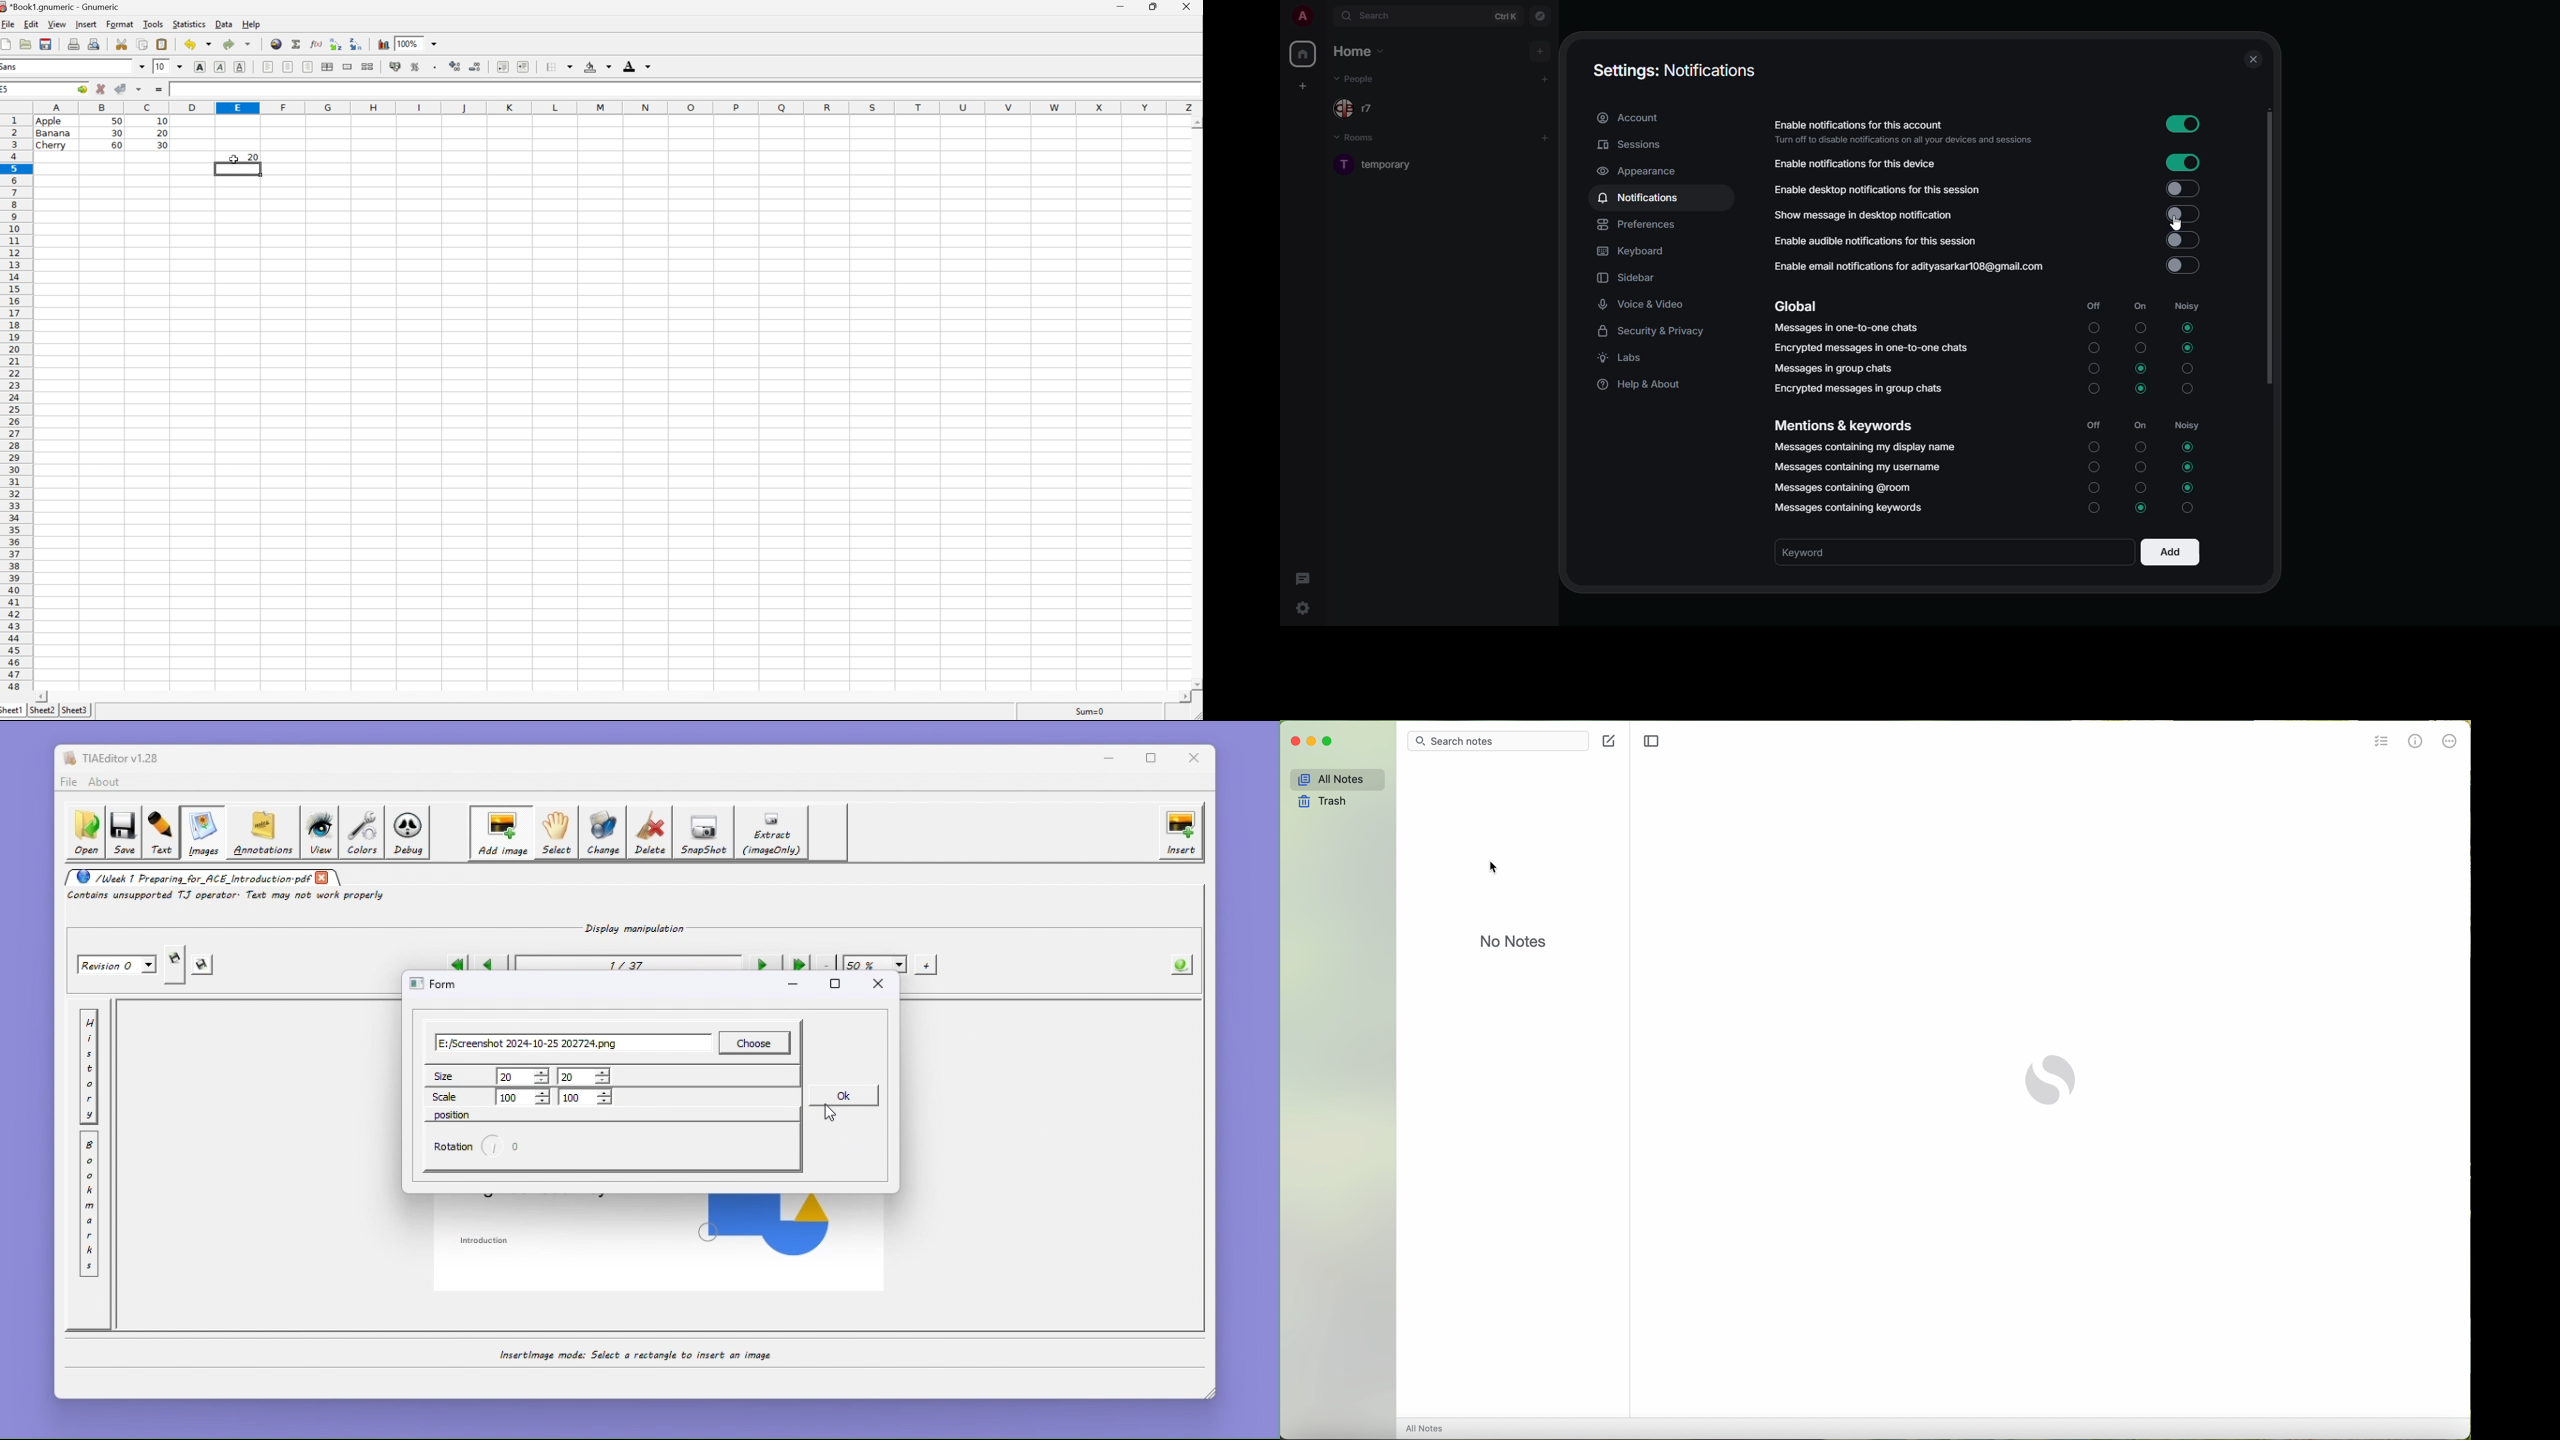 The image size is (2576, 1456). Describe the element at coordinates (357, 44) in the screenshot. I see `Sort the selected region in descending order based on the first column selected` at that location.